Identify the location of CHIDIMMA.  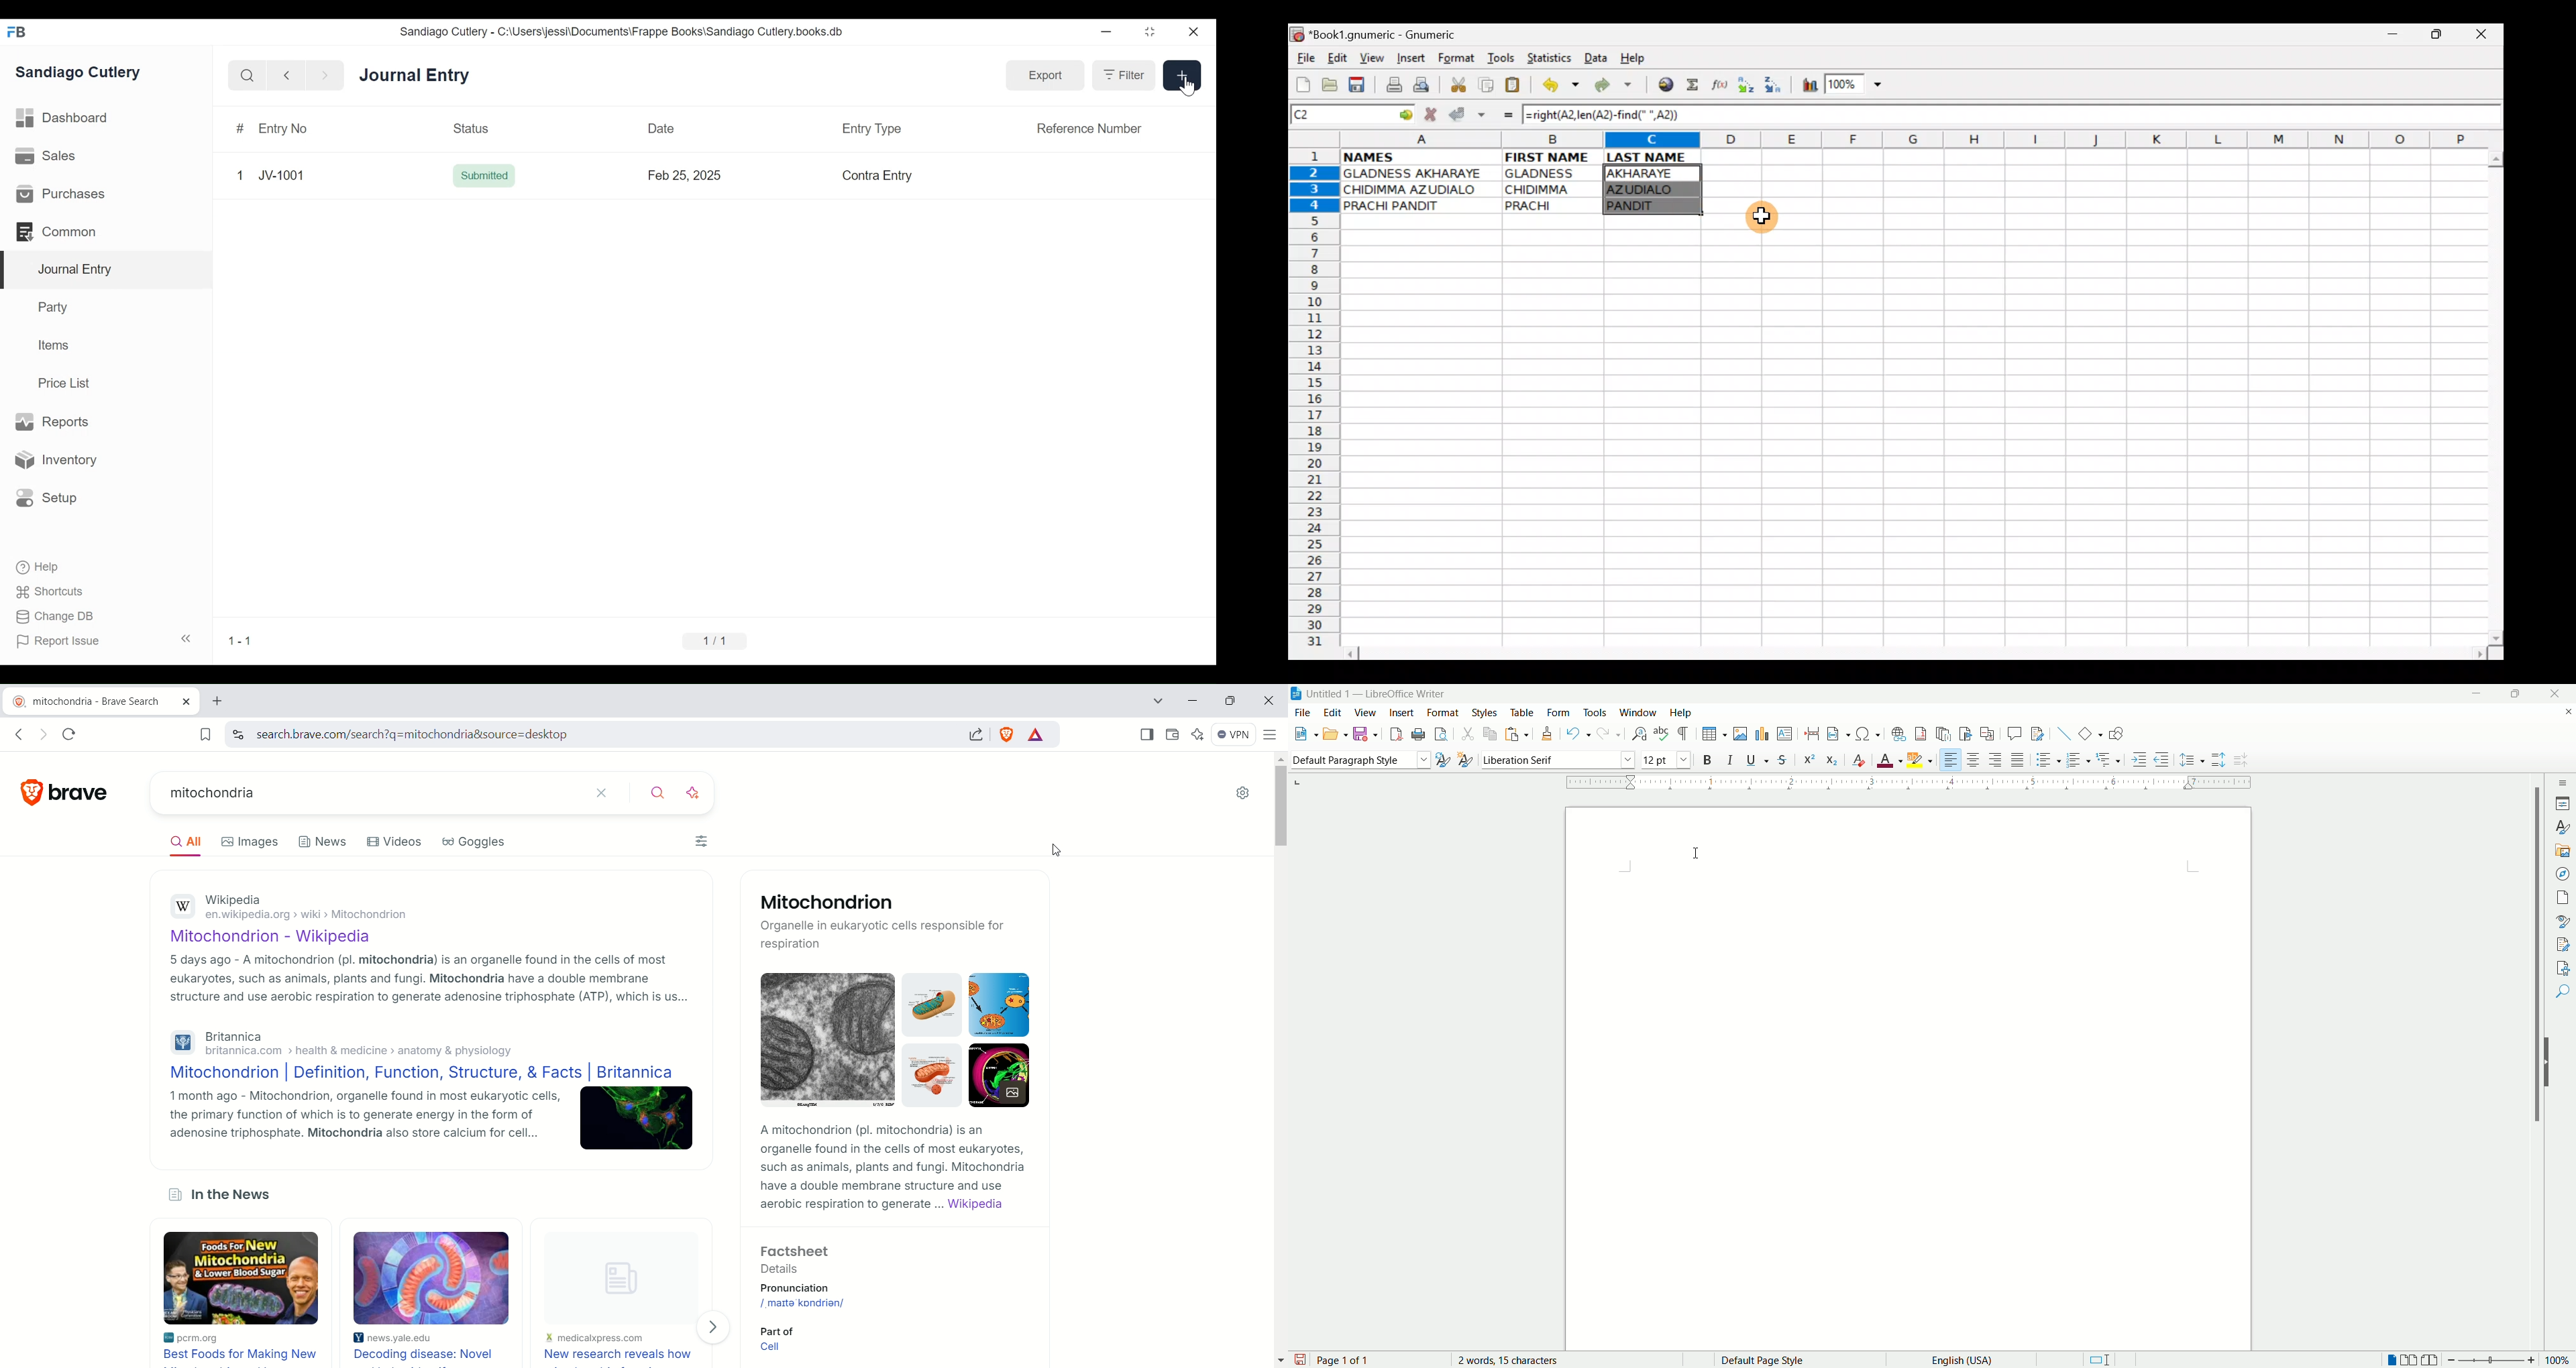
(1553, 188).